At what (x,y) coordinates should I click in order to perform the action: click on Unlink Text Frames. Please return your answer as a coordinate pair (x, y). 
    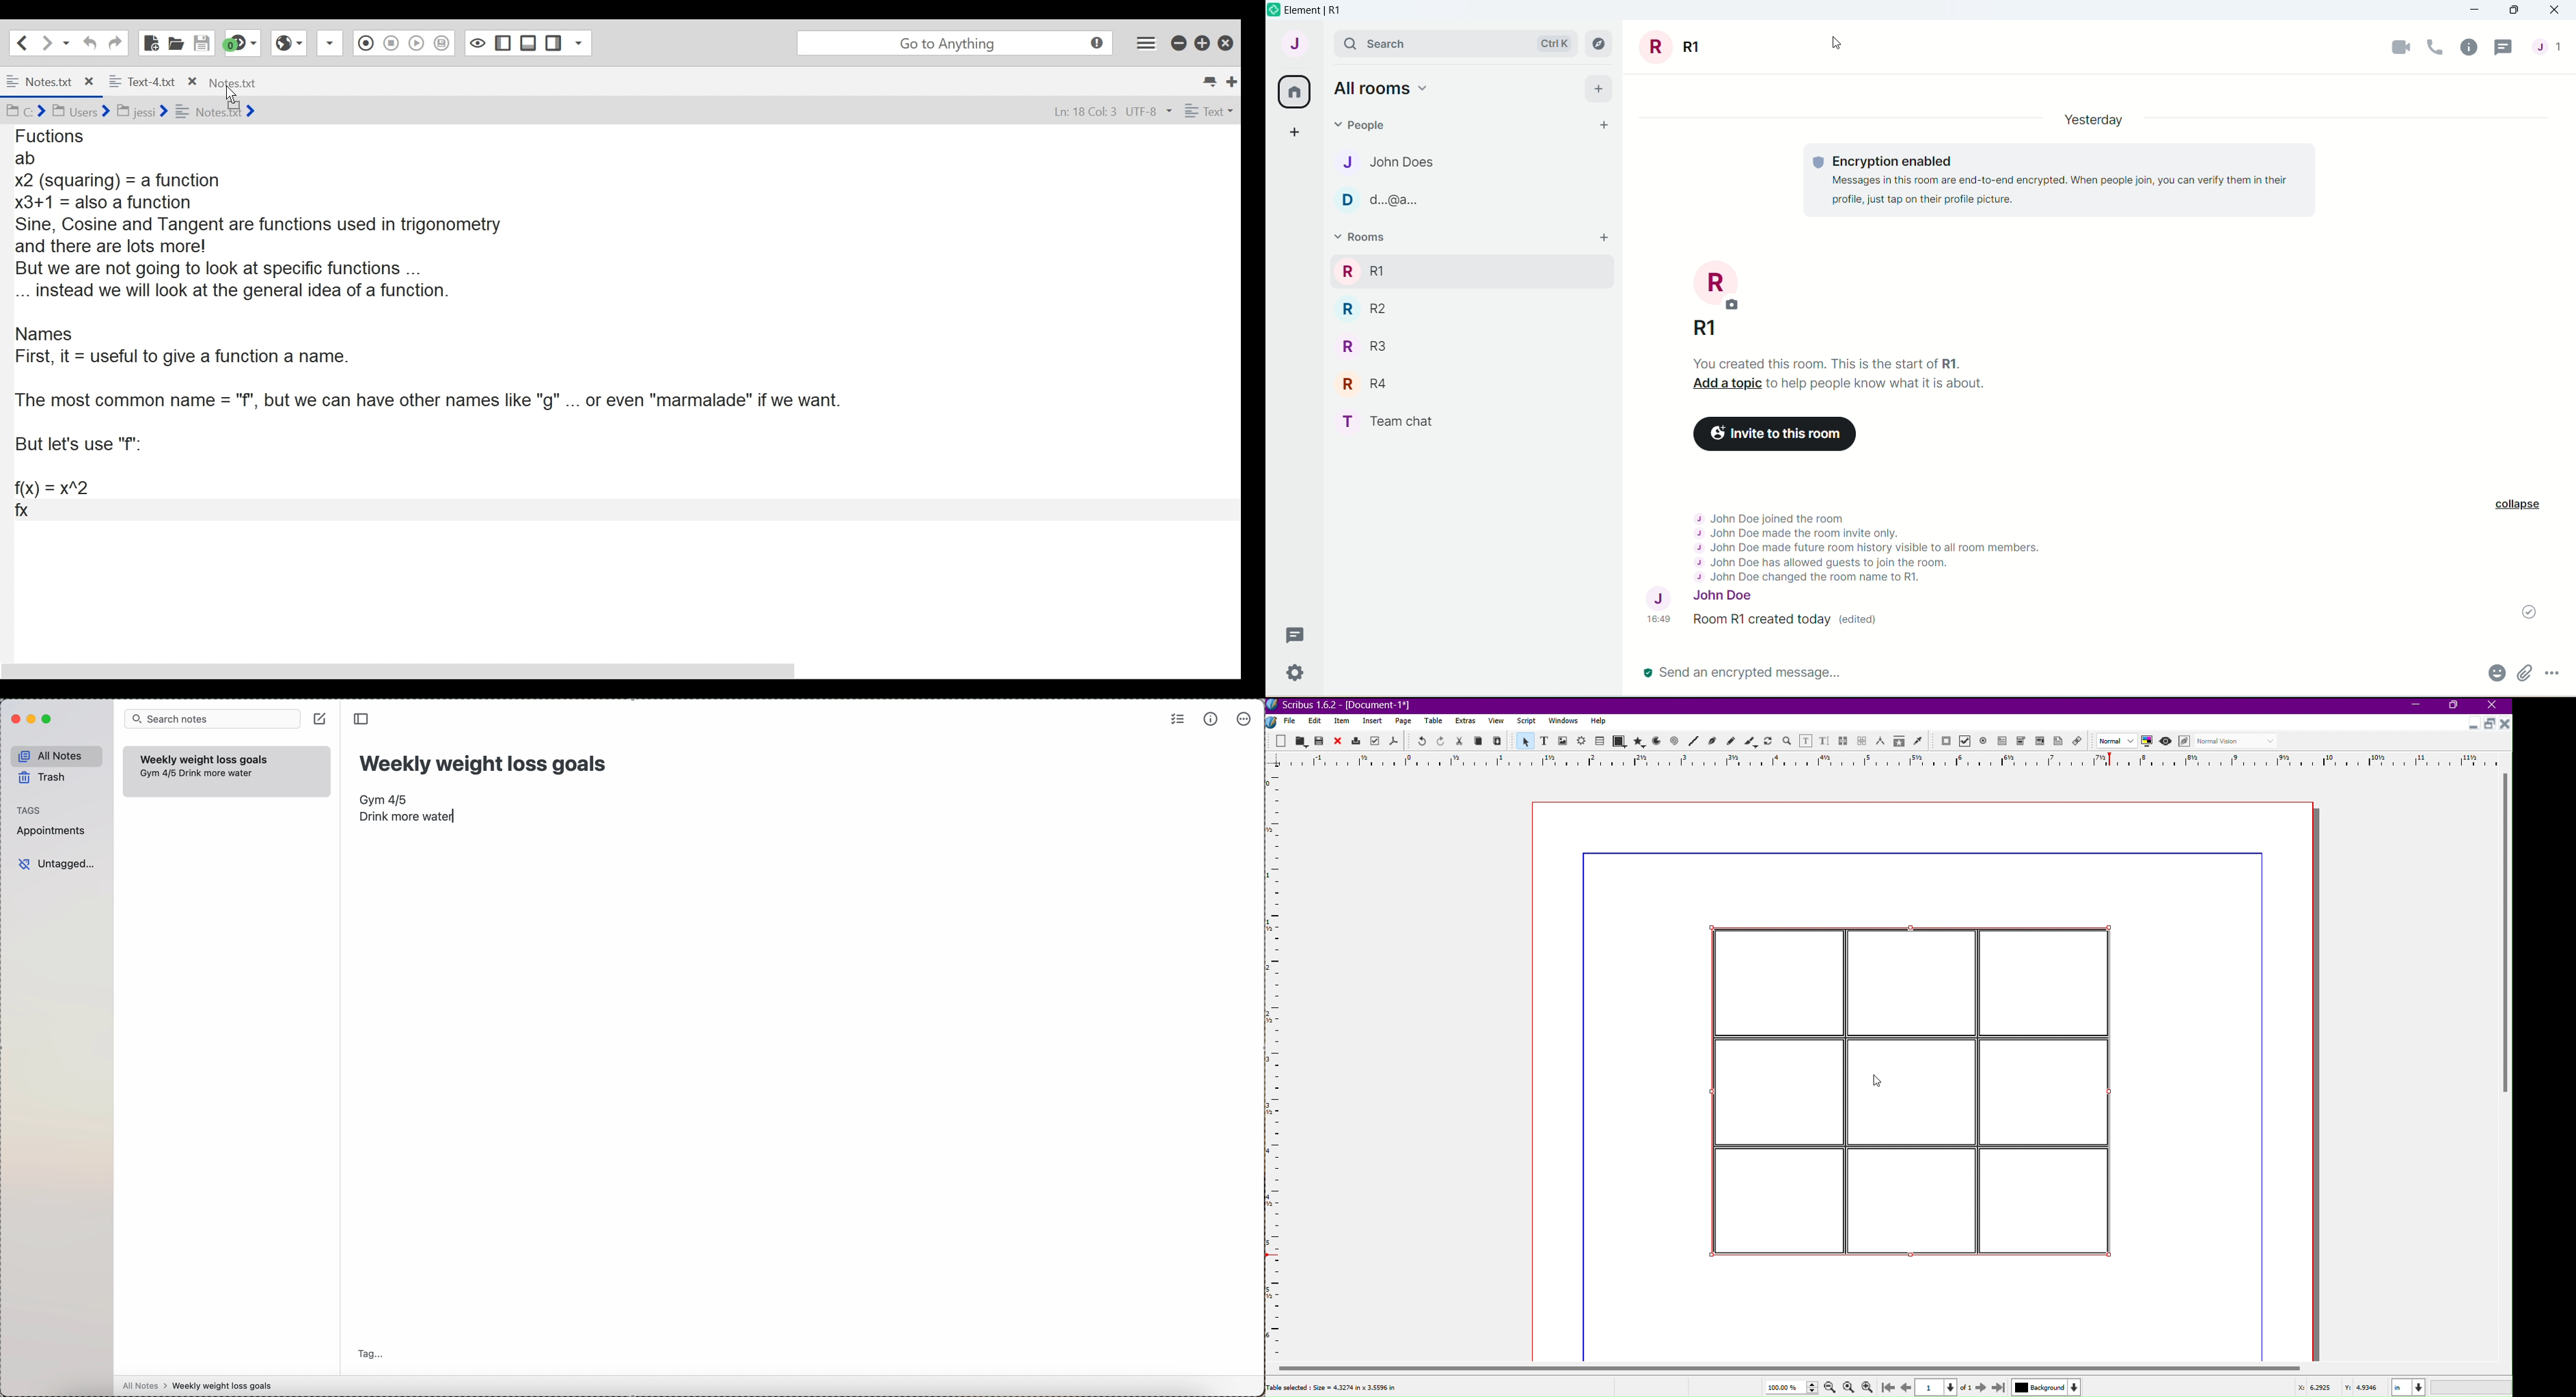
    Looking at the image, I should click on (1862, 740).